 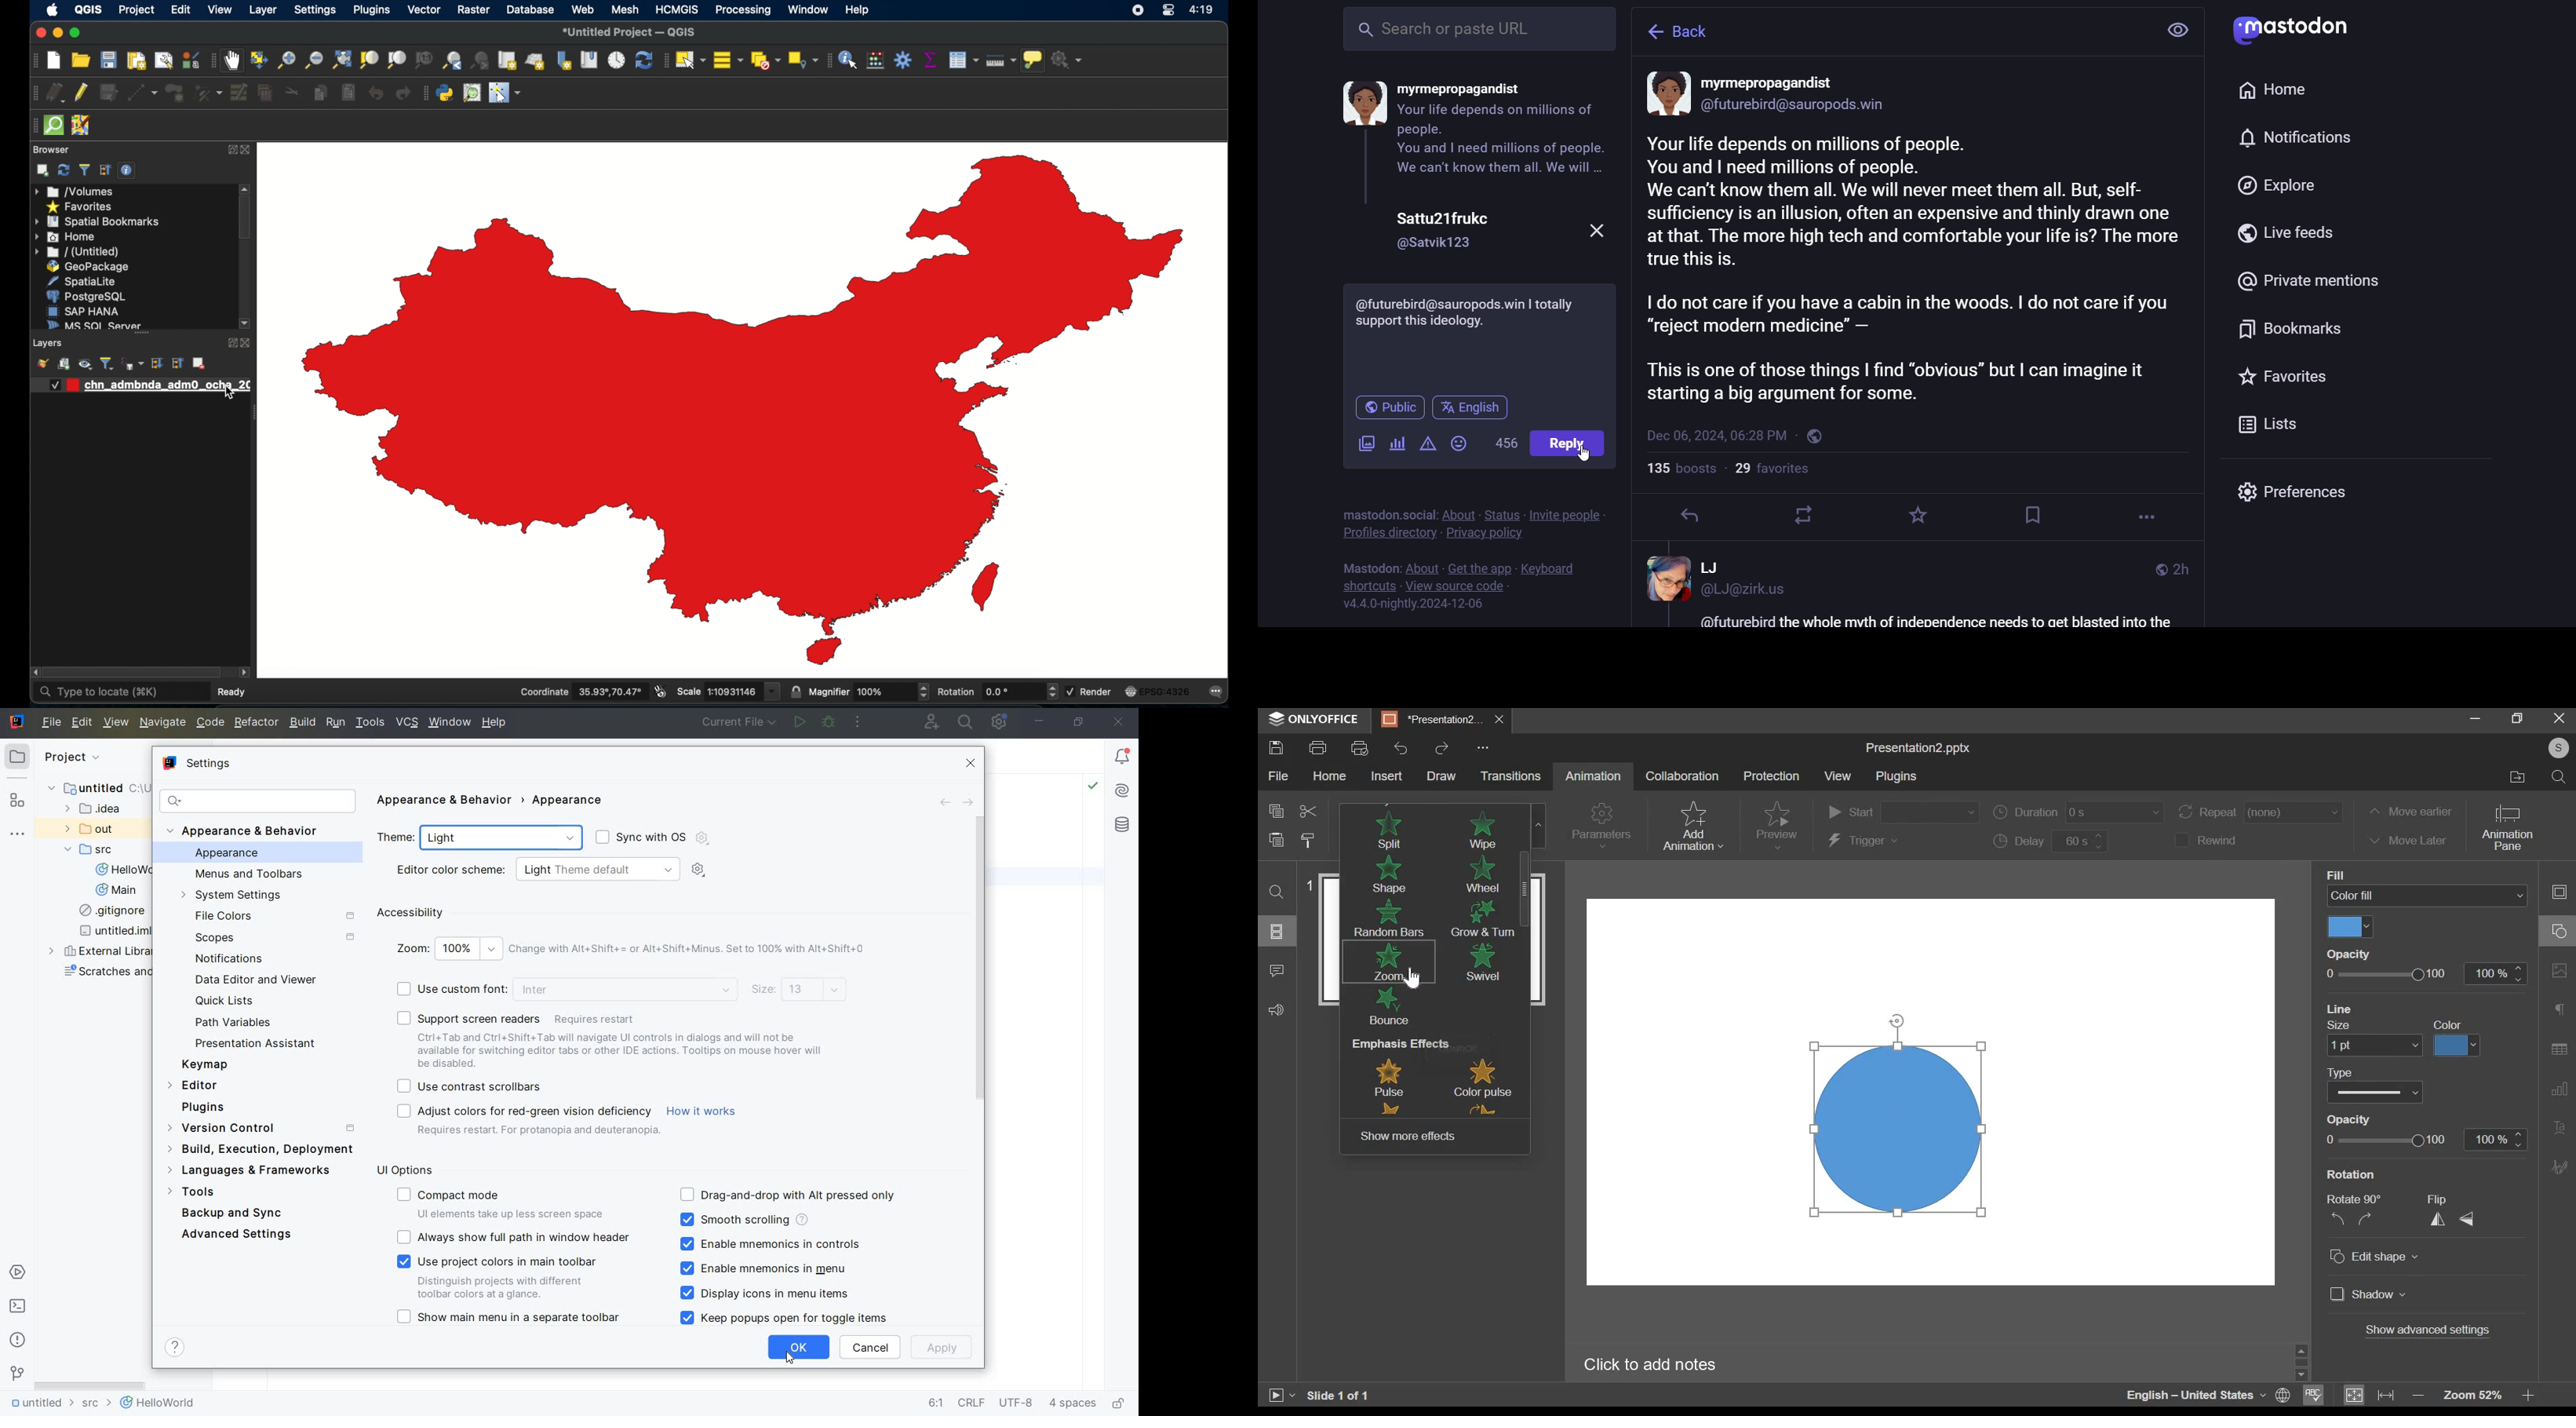 What do you see at coordinates (2304, 1350) in the screenshot?
I see `move up` at bounding box center [2304, 1350].